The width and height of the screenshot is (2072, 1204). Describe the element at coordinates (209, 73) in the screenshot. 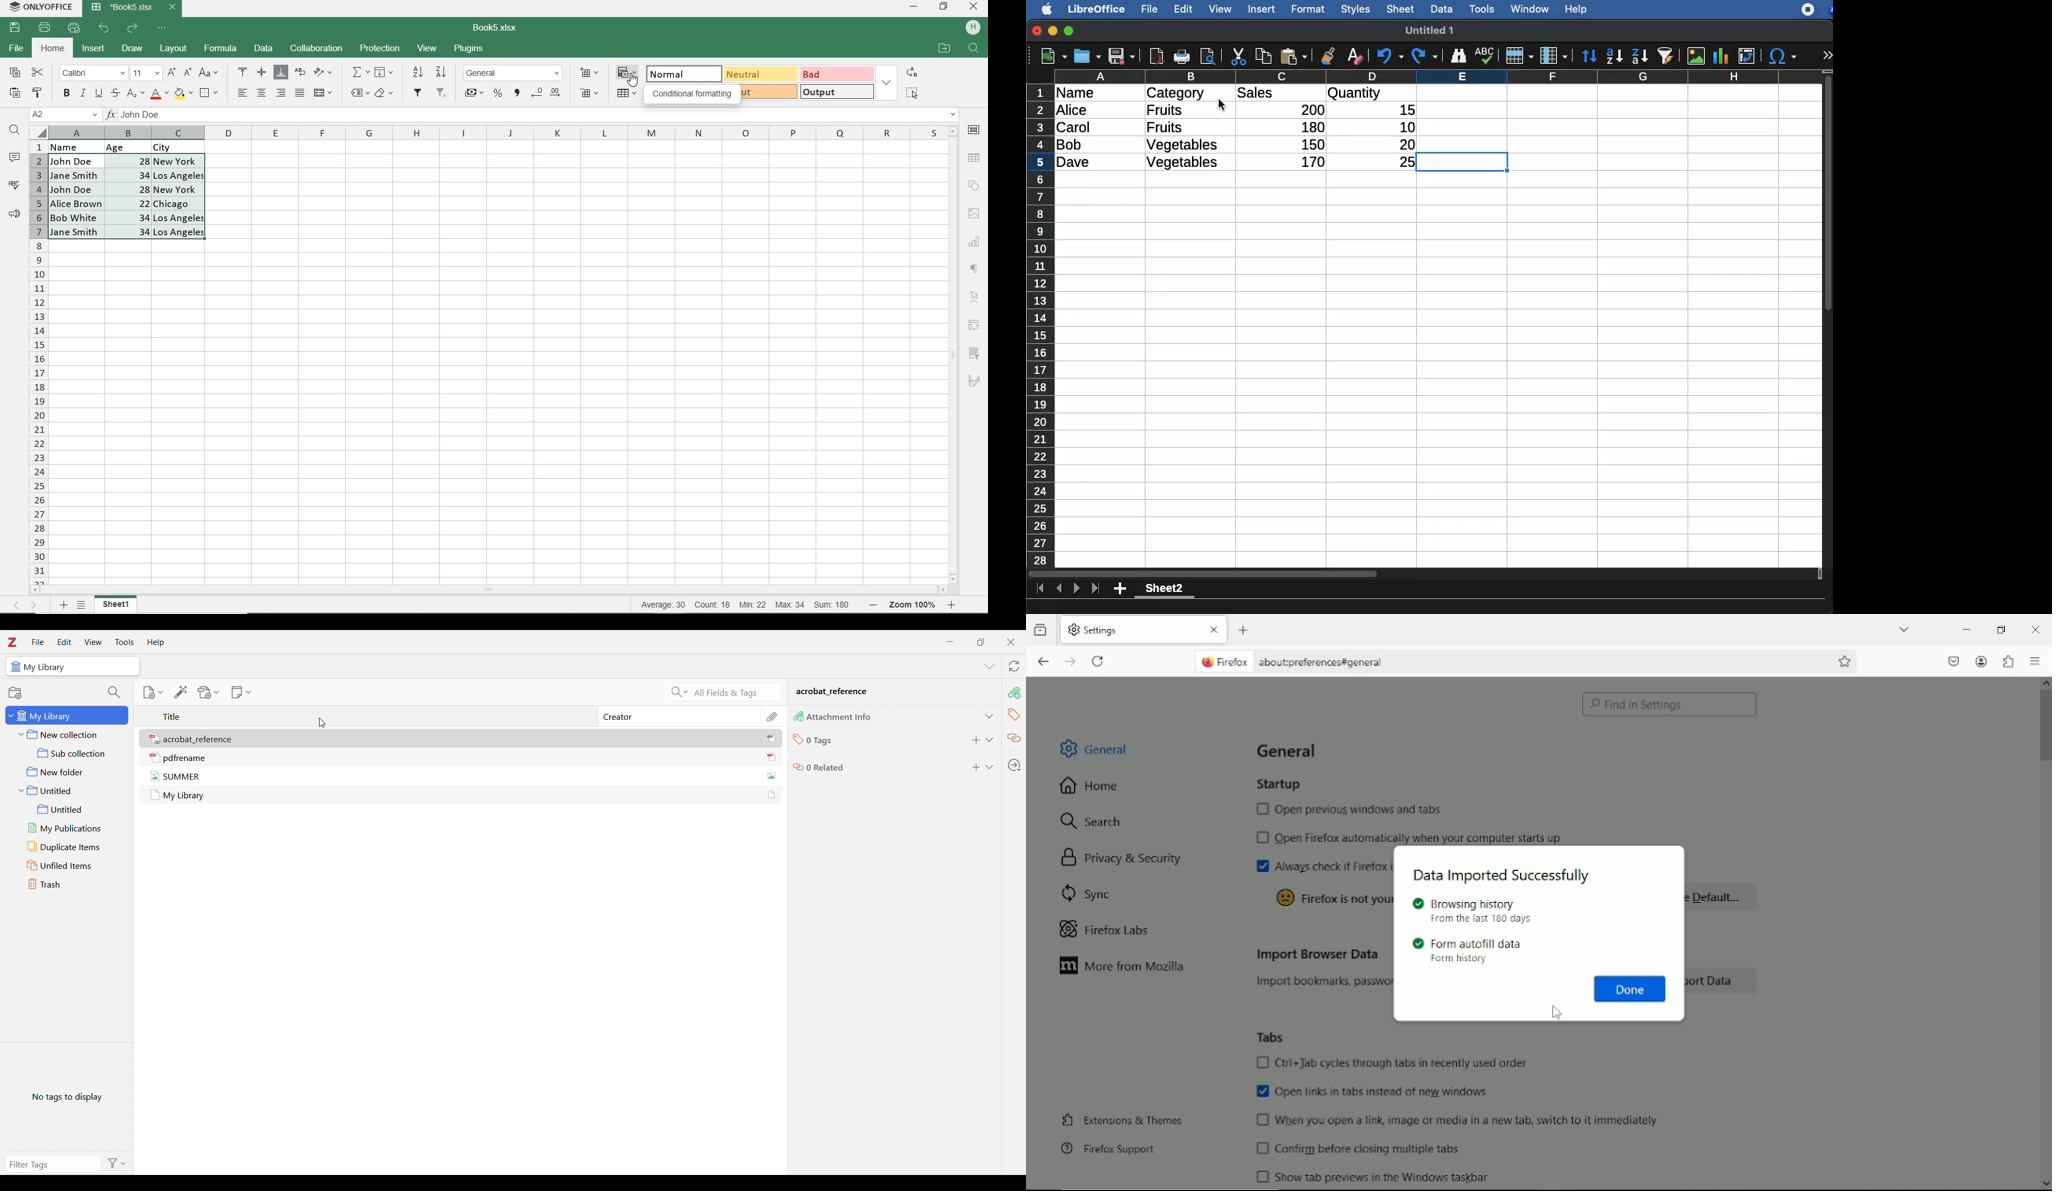

I see `CHANGE CASE` at that location.